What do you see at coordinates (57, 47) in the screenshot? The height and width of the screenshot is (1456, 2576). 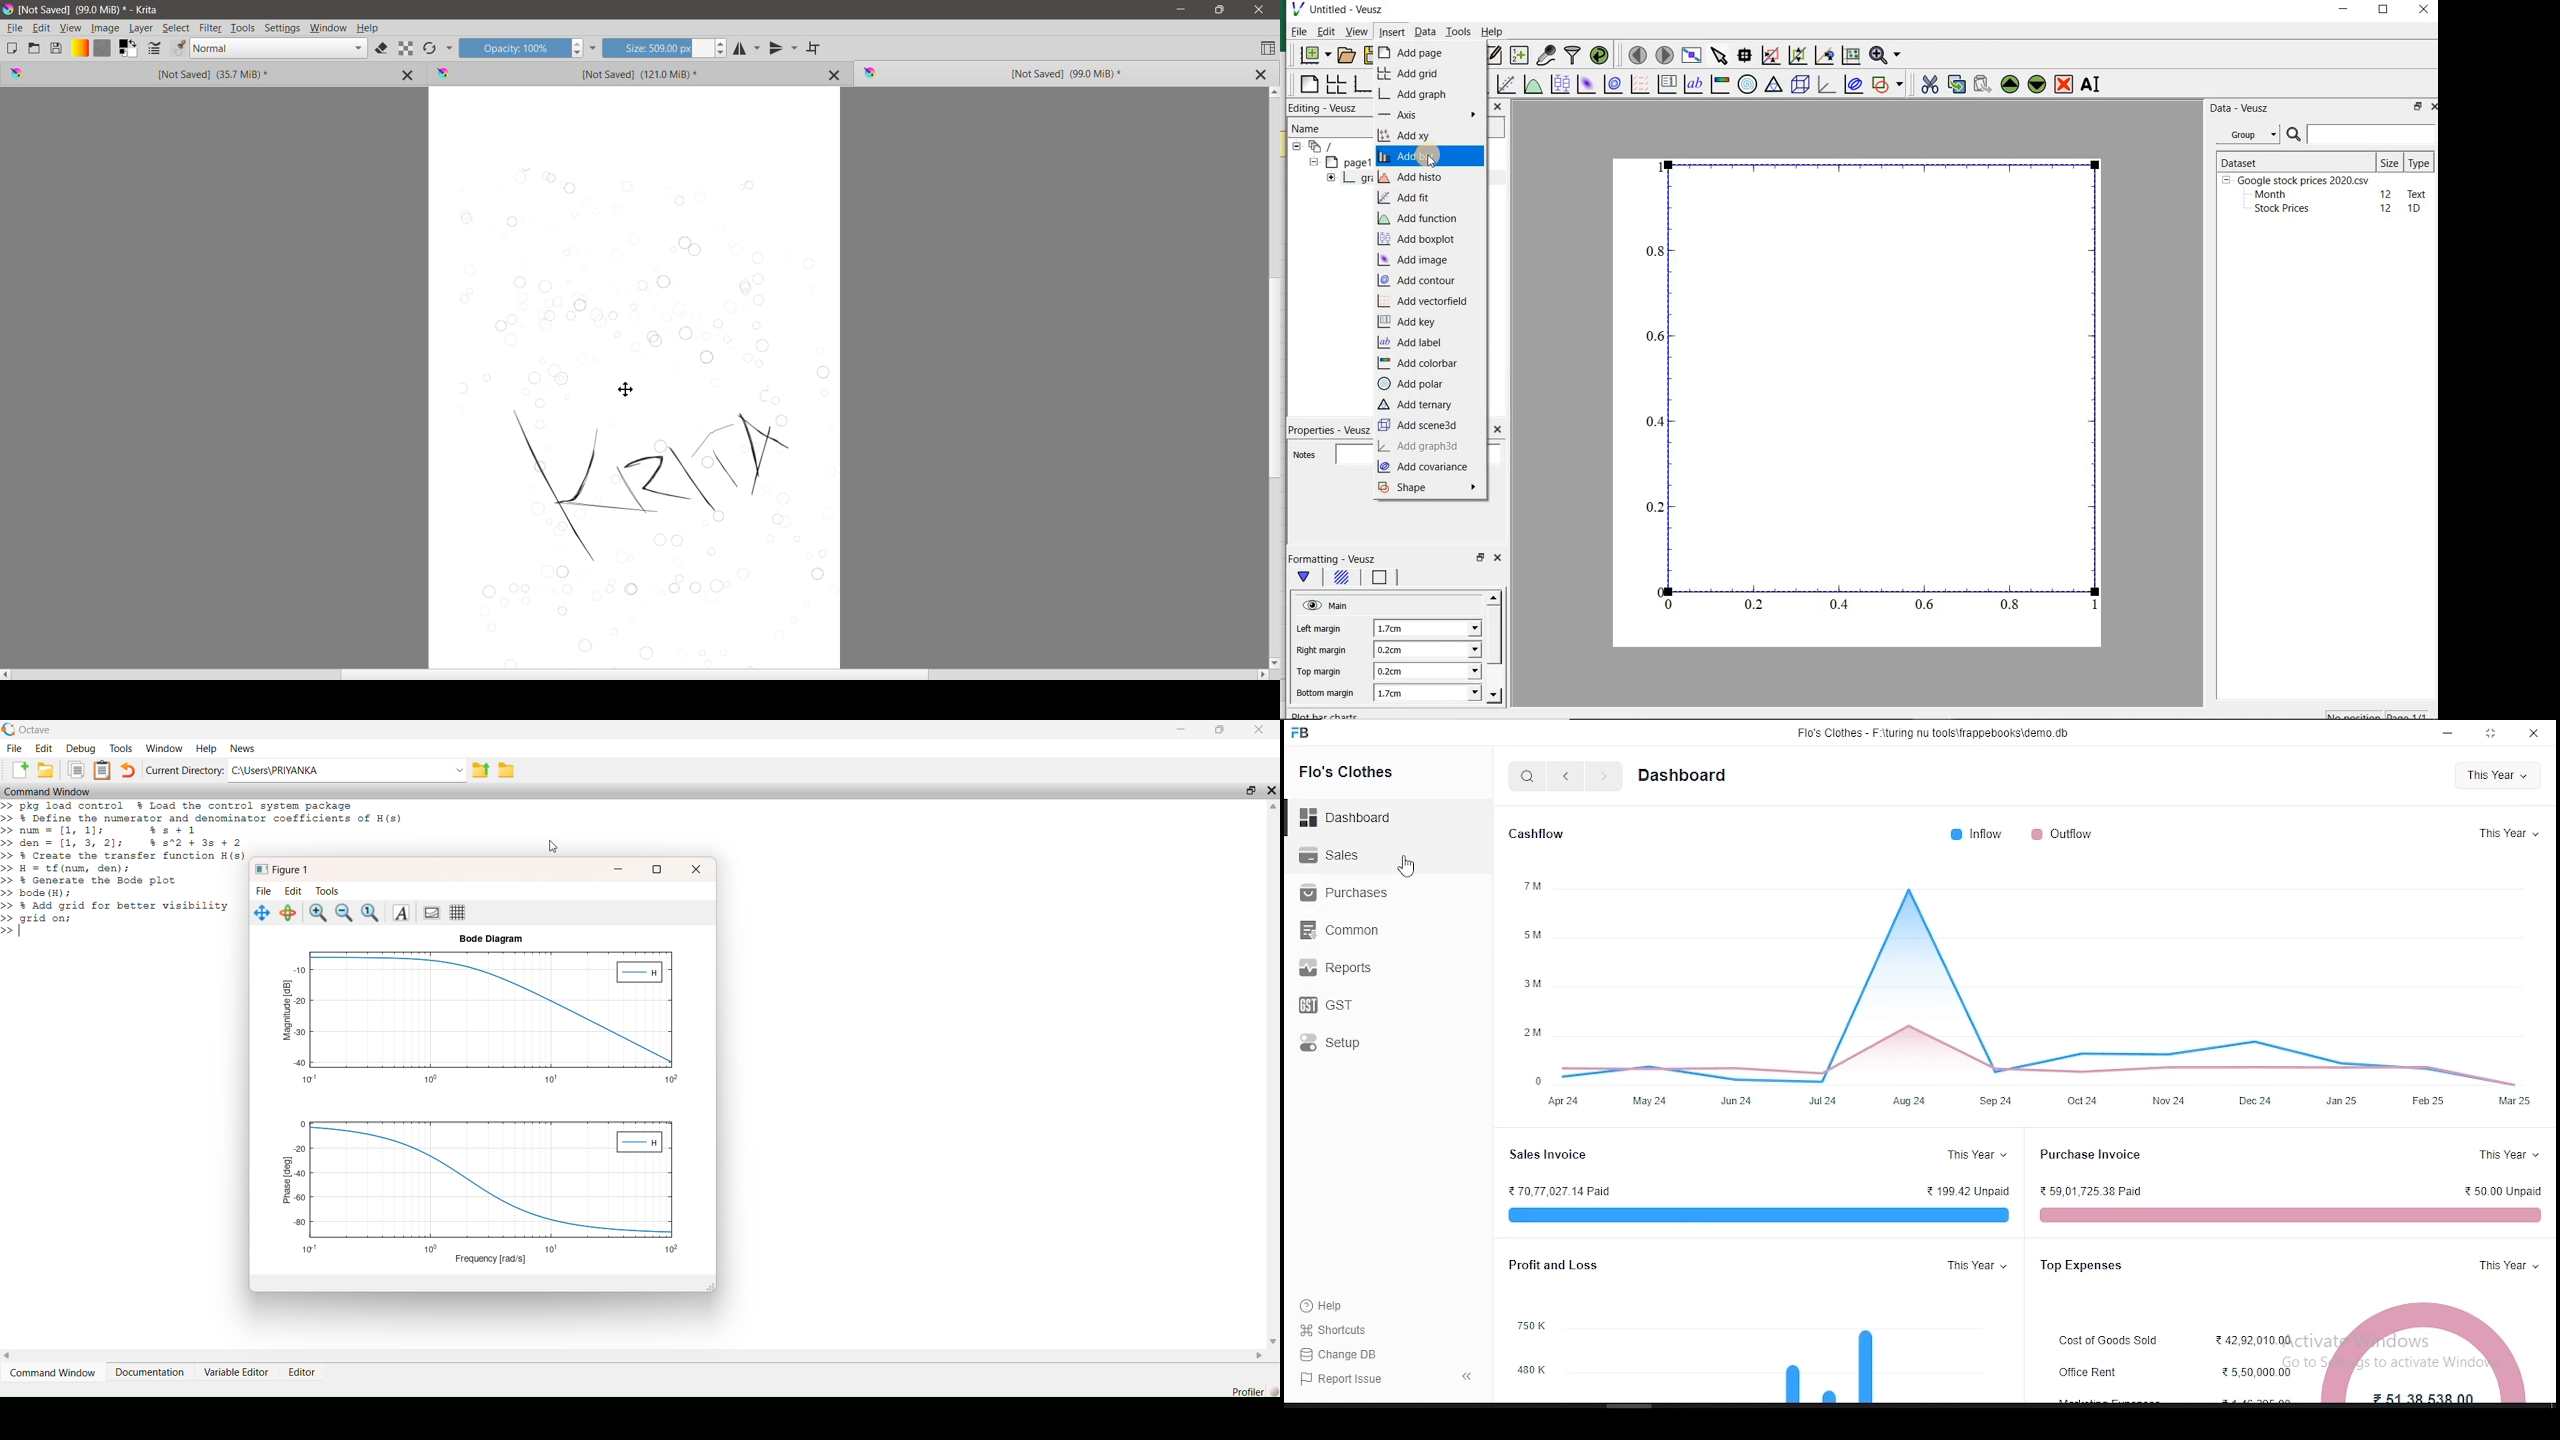 I see `Save` at bounding box center [57, 47].